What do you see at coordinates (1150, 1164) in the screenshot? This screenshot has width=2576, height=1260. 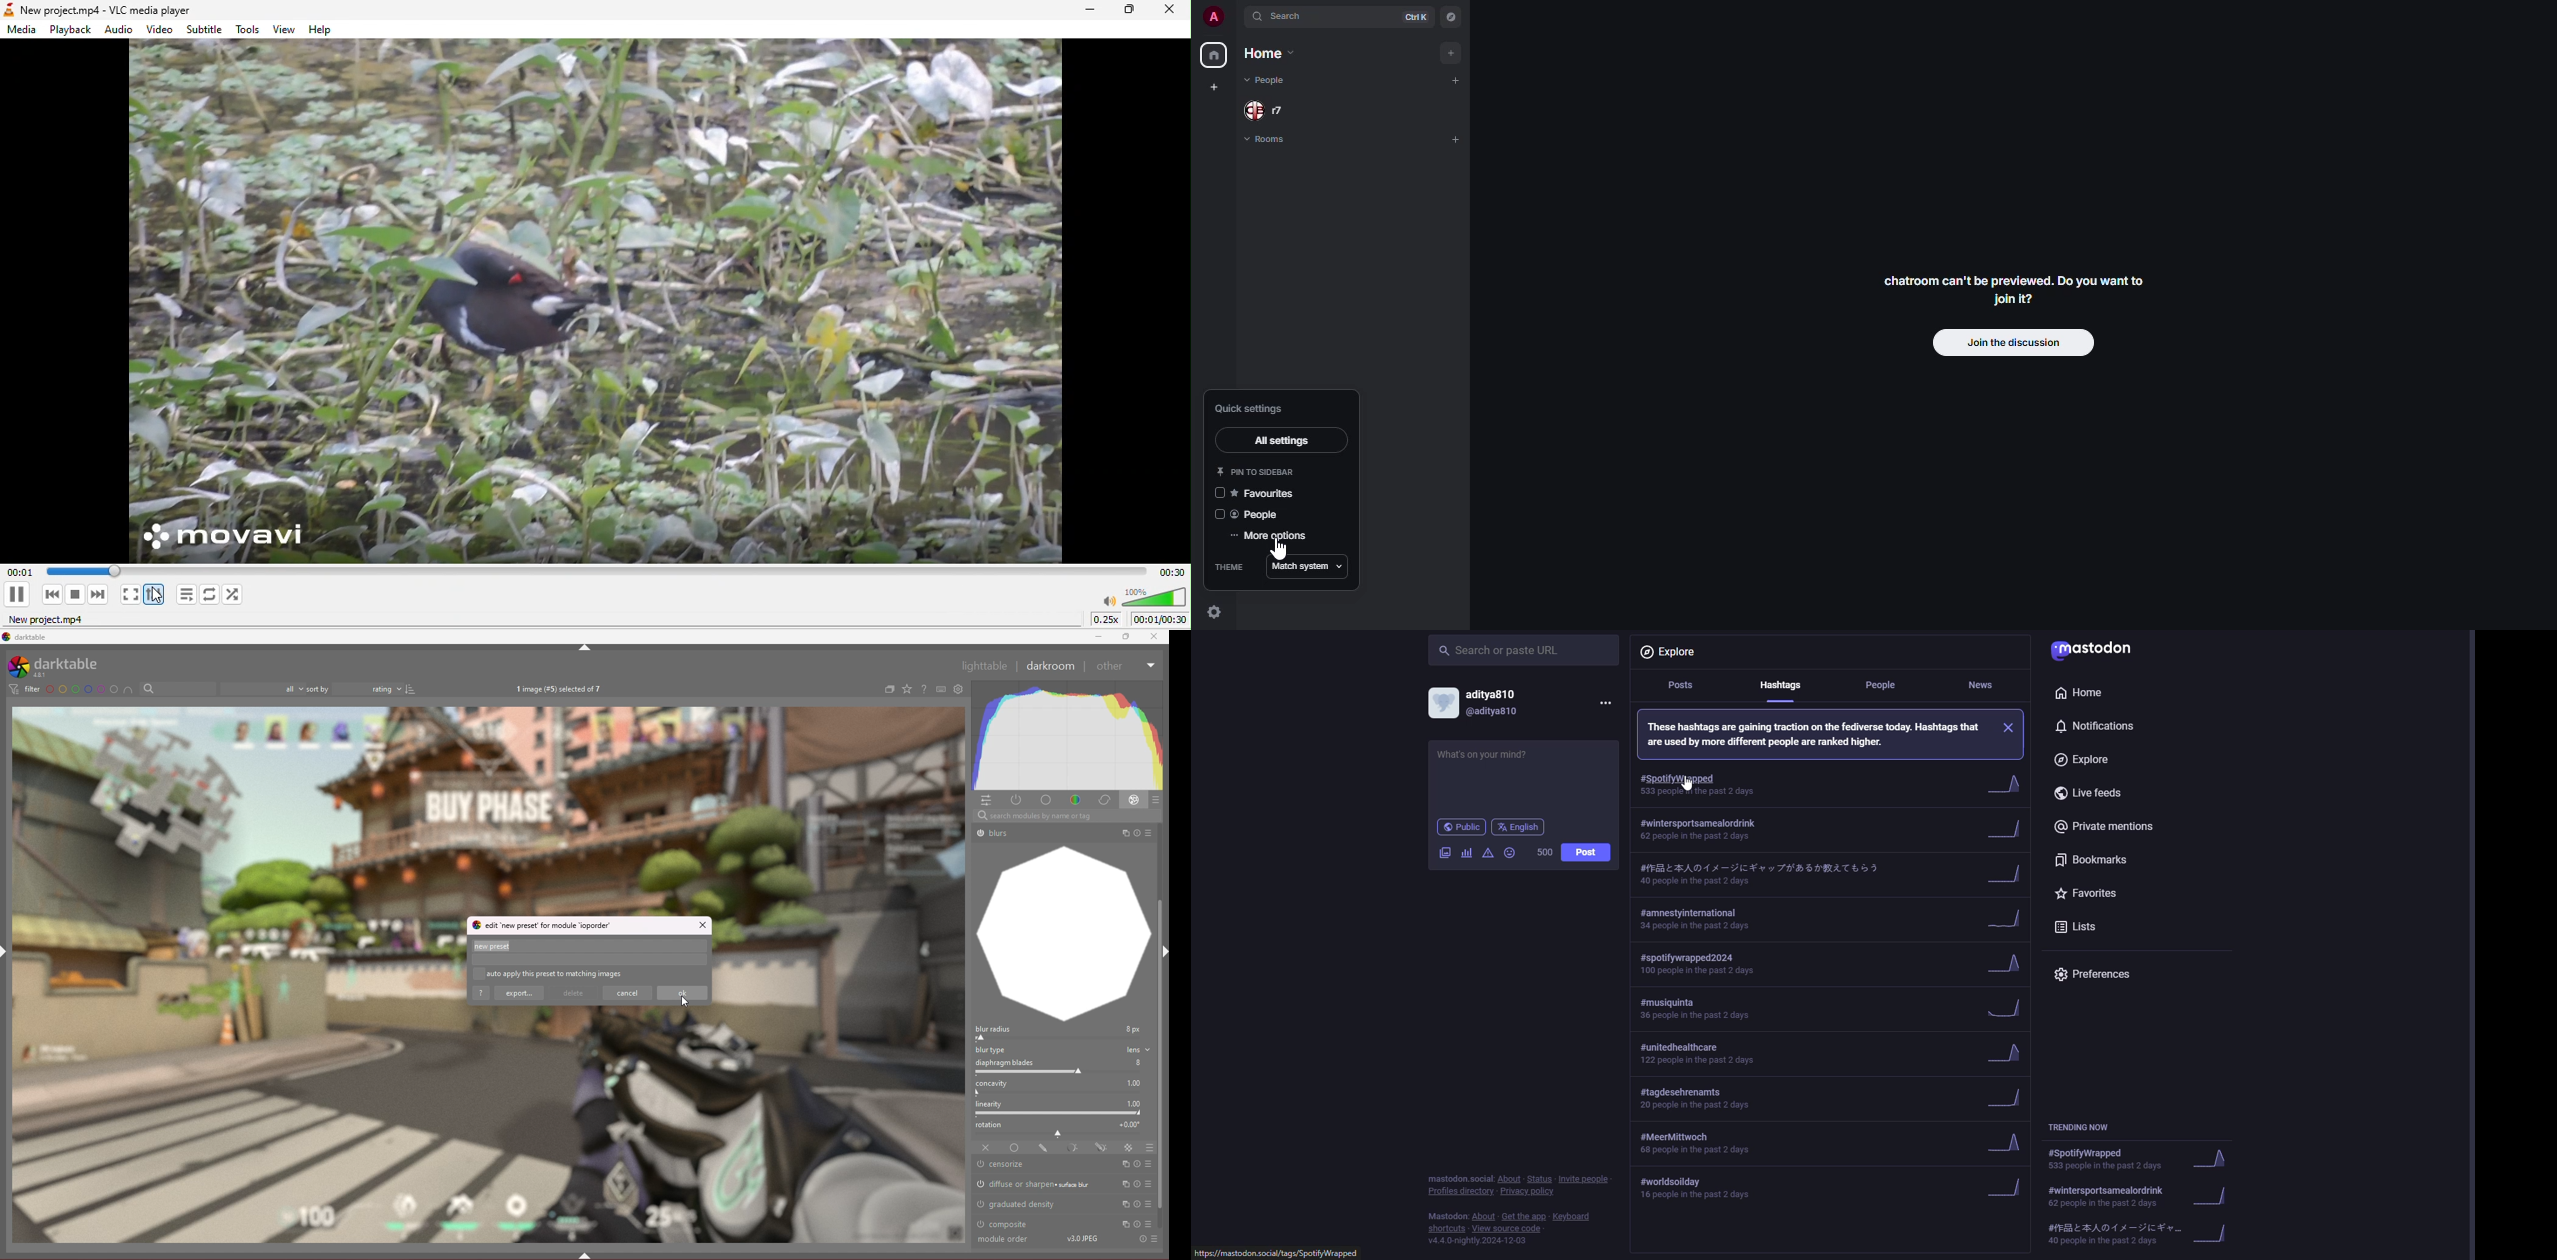 I see `presets` at bounding box center [1150, 1164].